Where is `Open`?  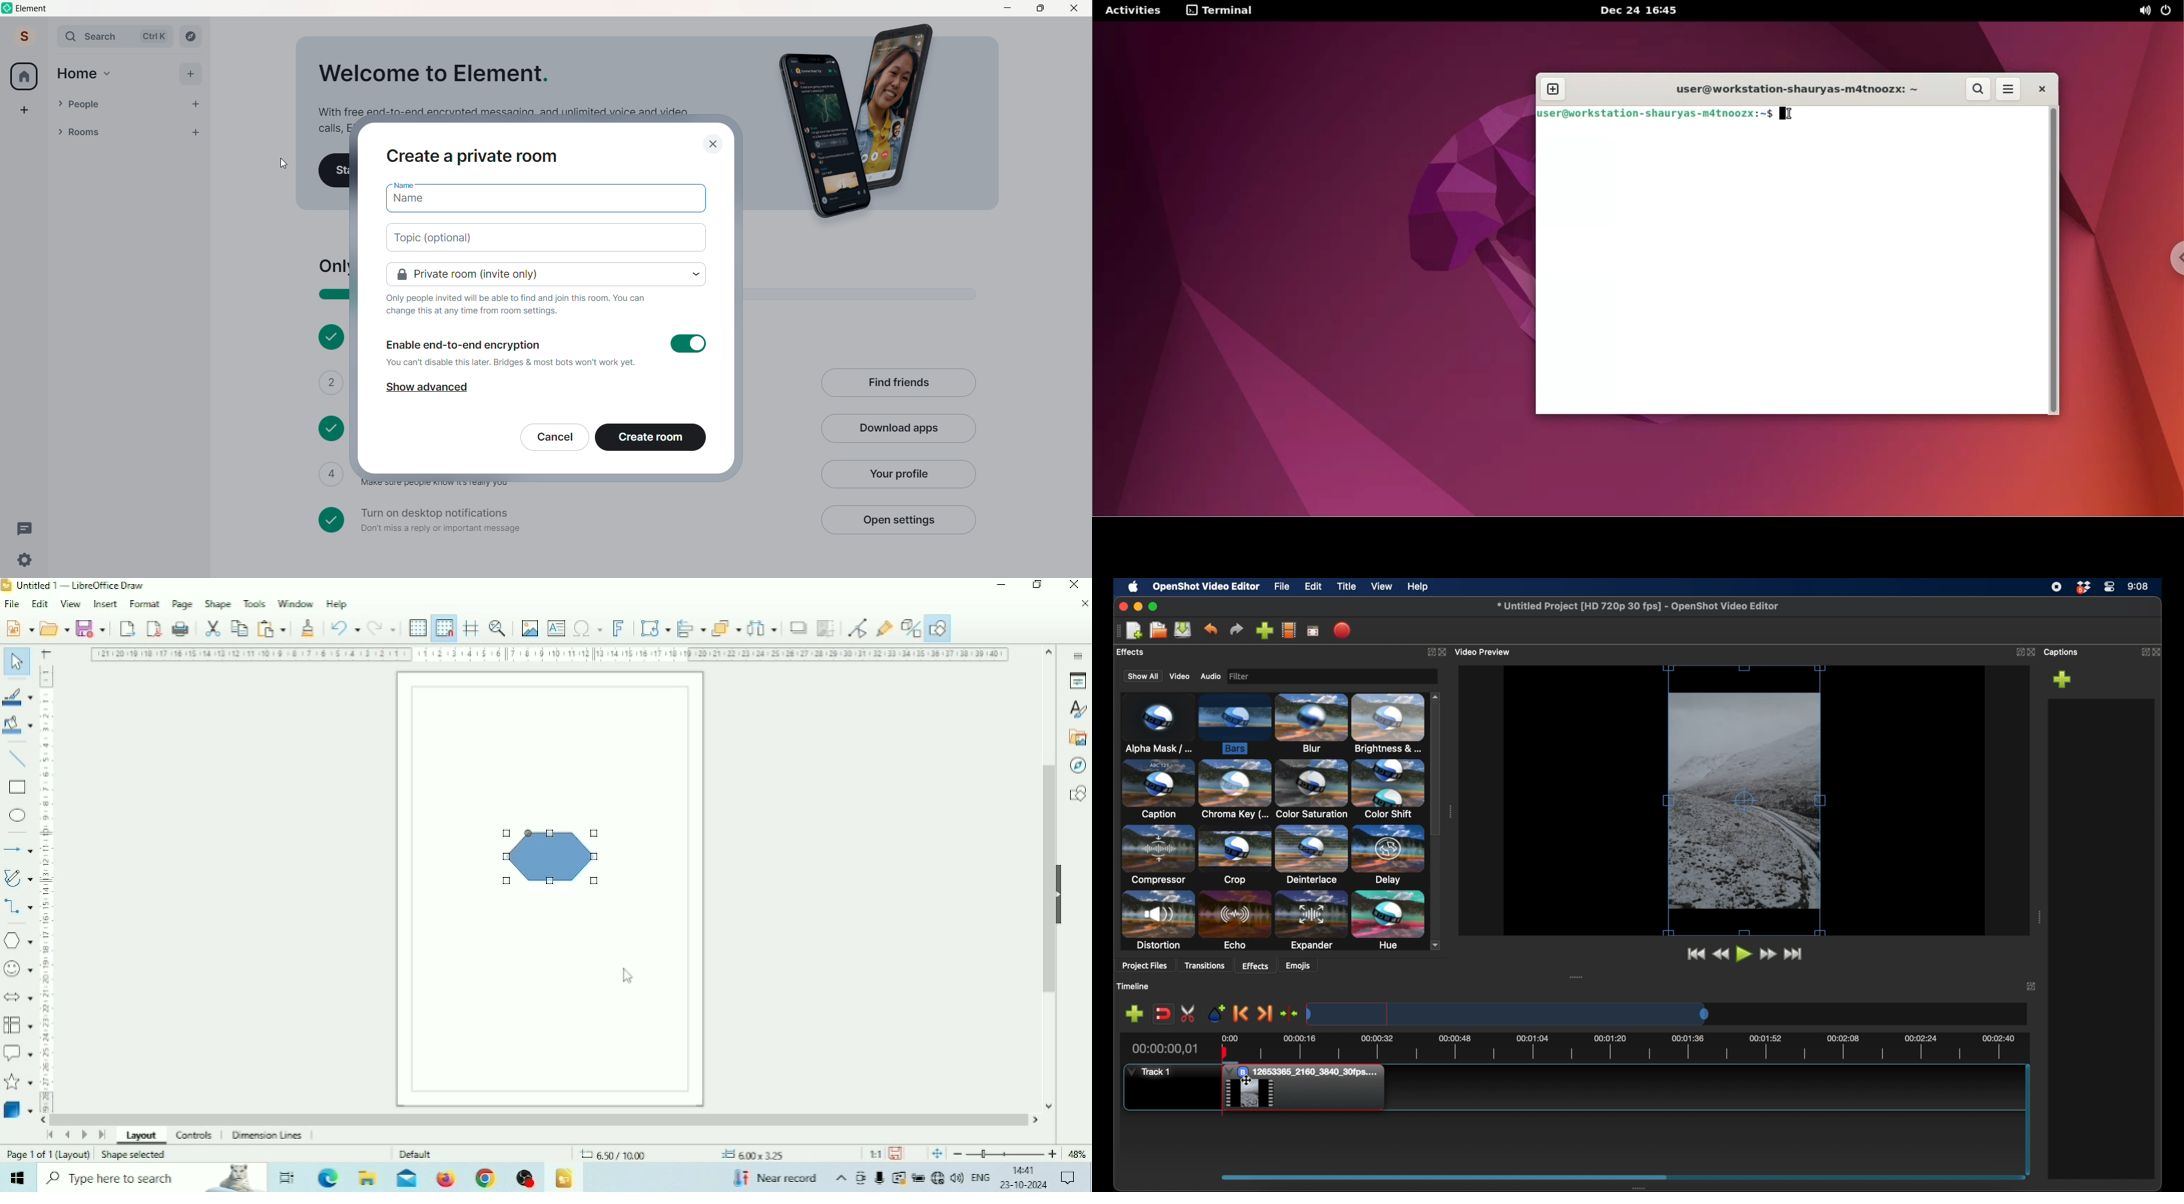 Open is located at coordinates (54, 628).